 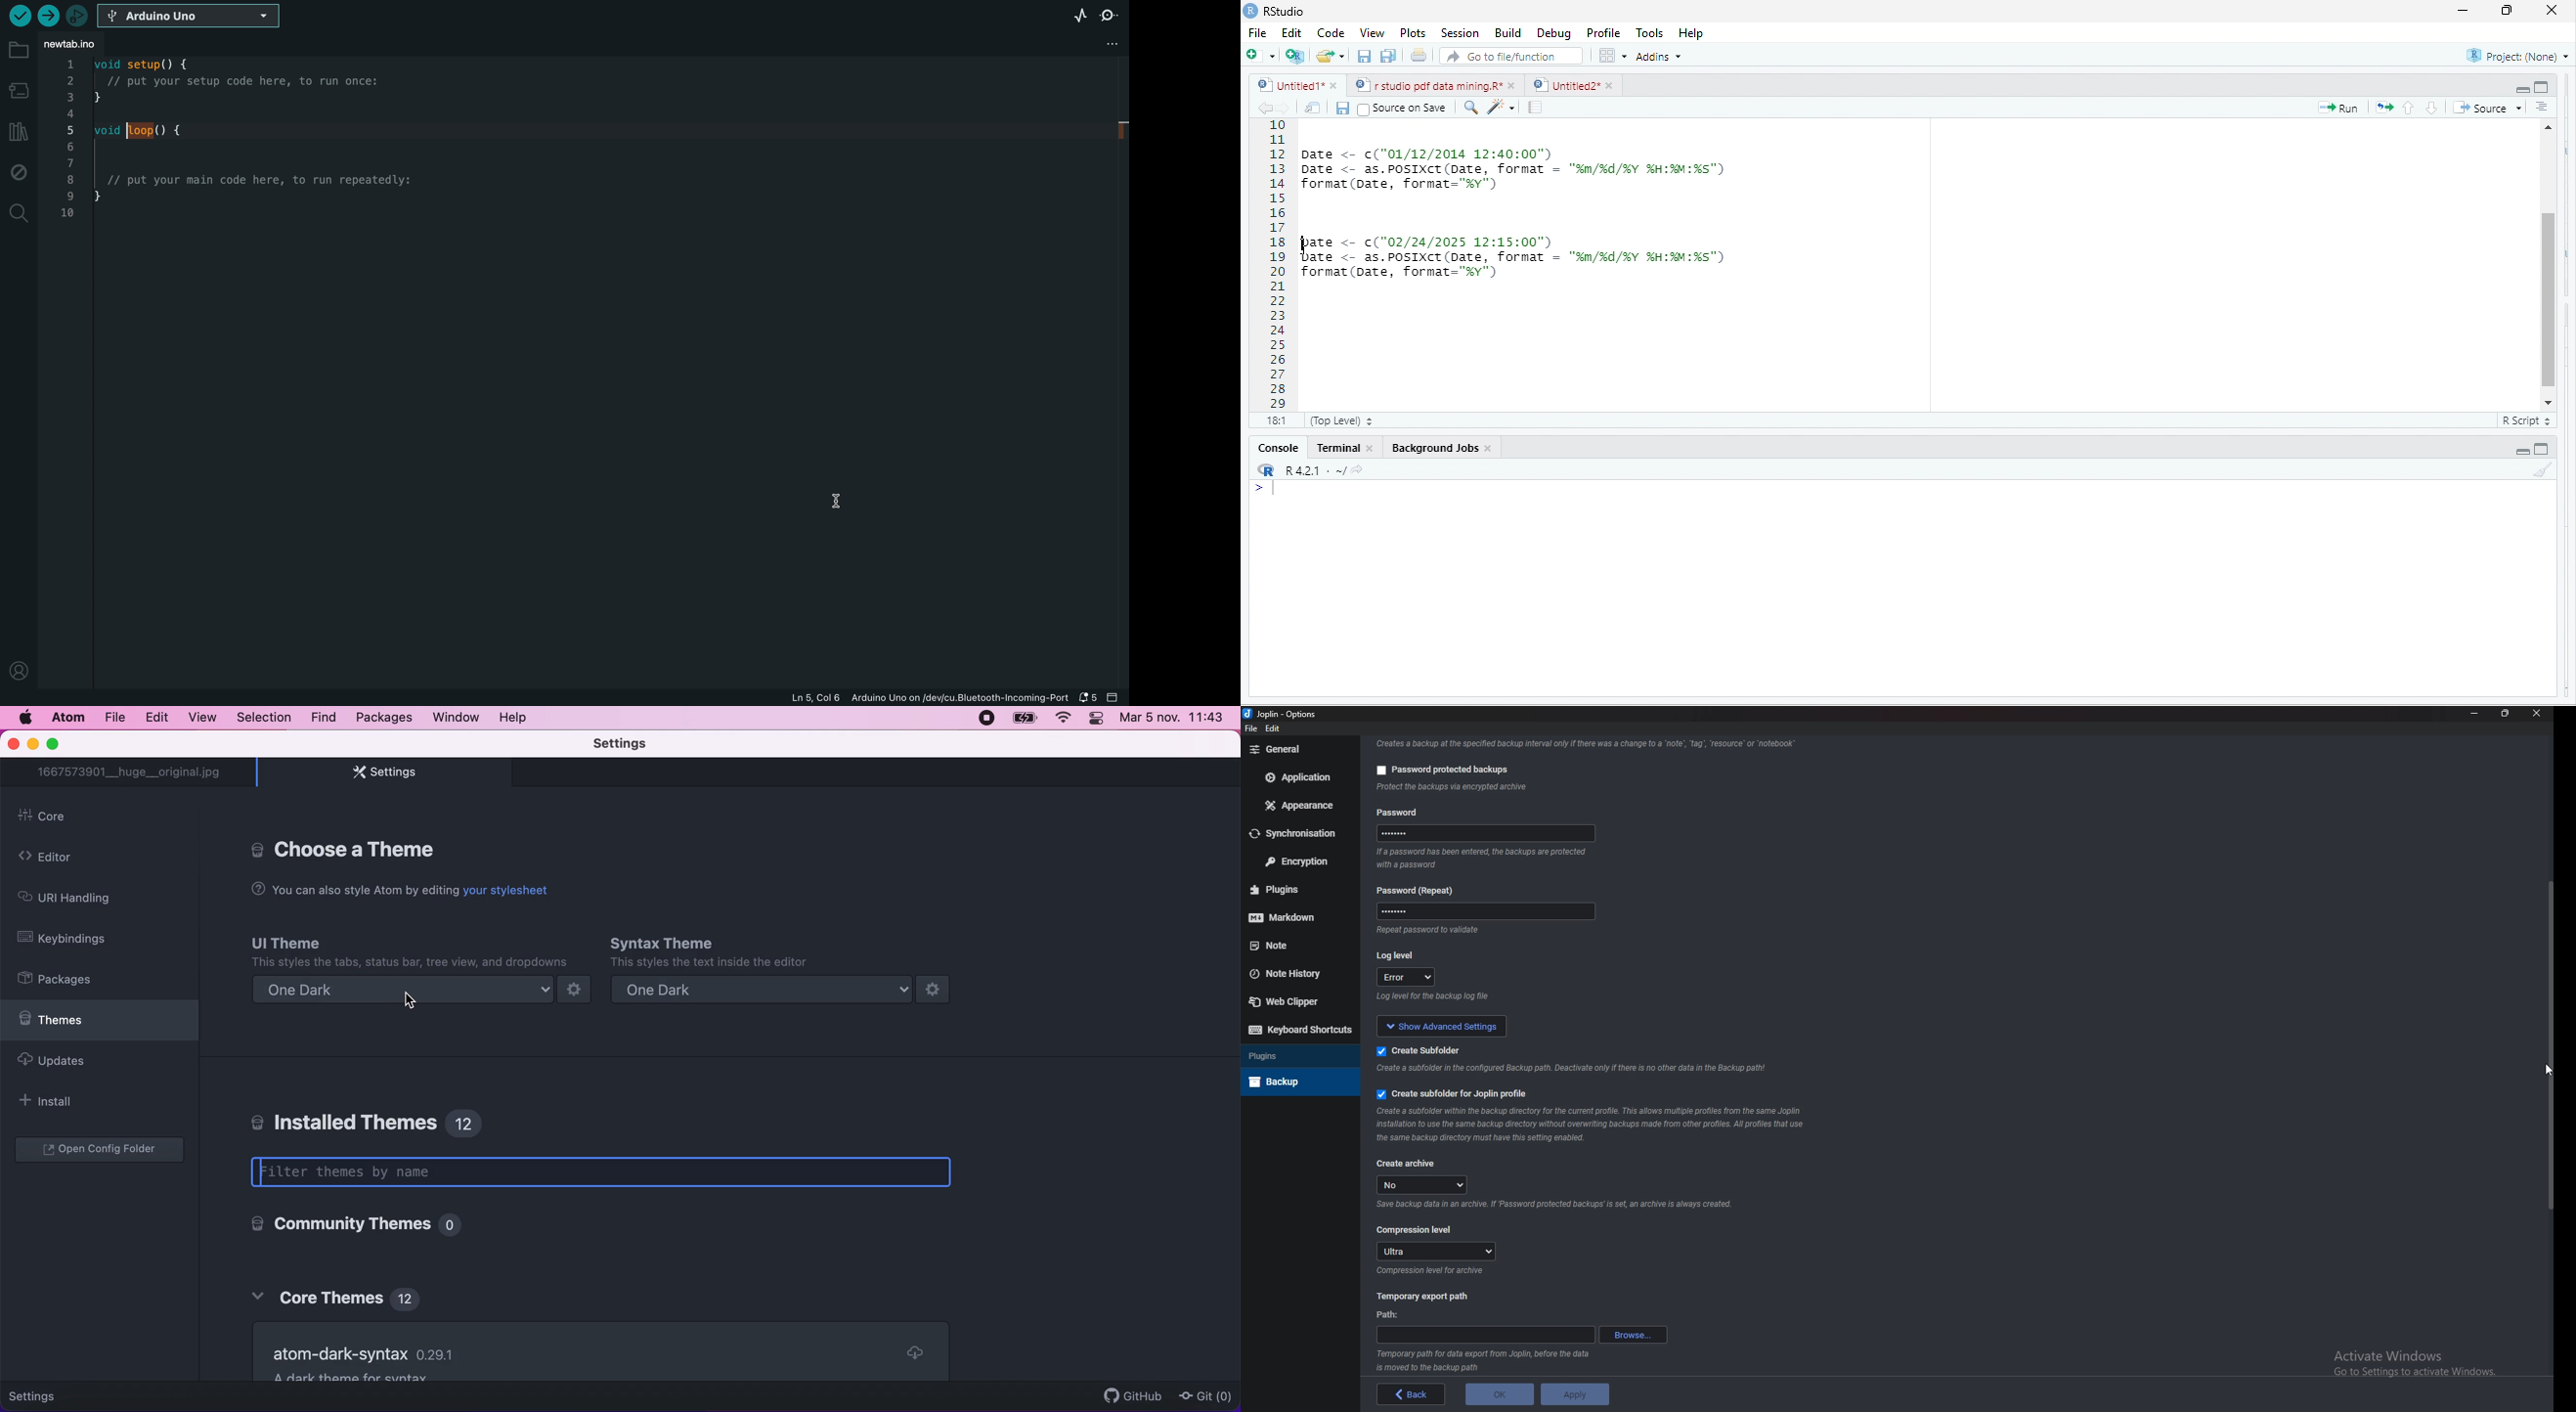 What do you see at coordinates (1439, 768) in the screenshot?
I see `password protected backup` at bounding box center [1439, 768].